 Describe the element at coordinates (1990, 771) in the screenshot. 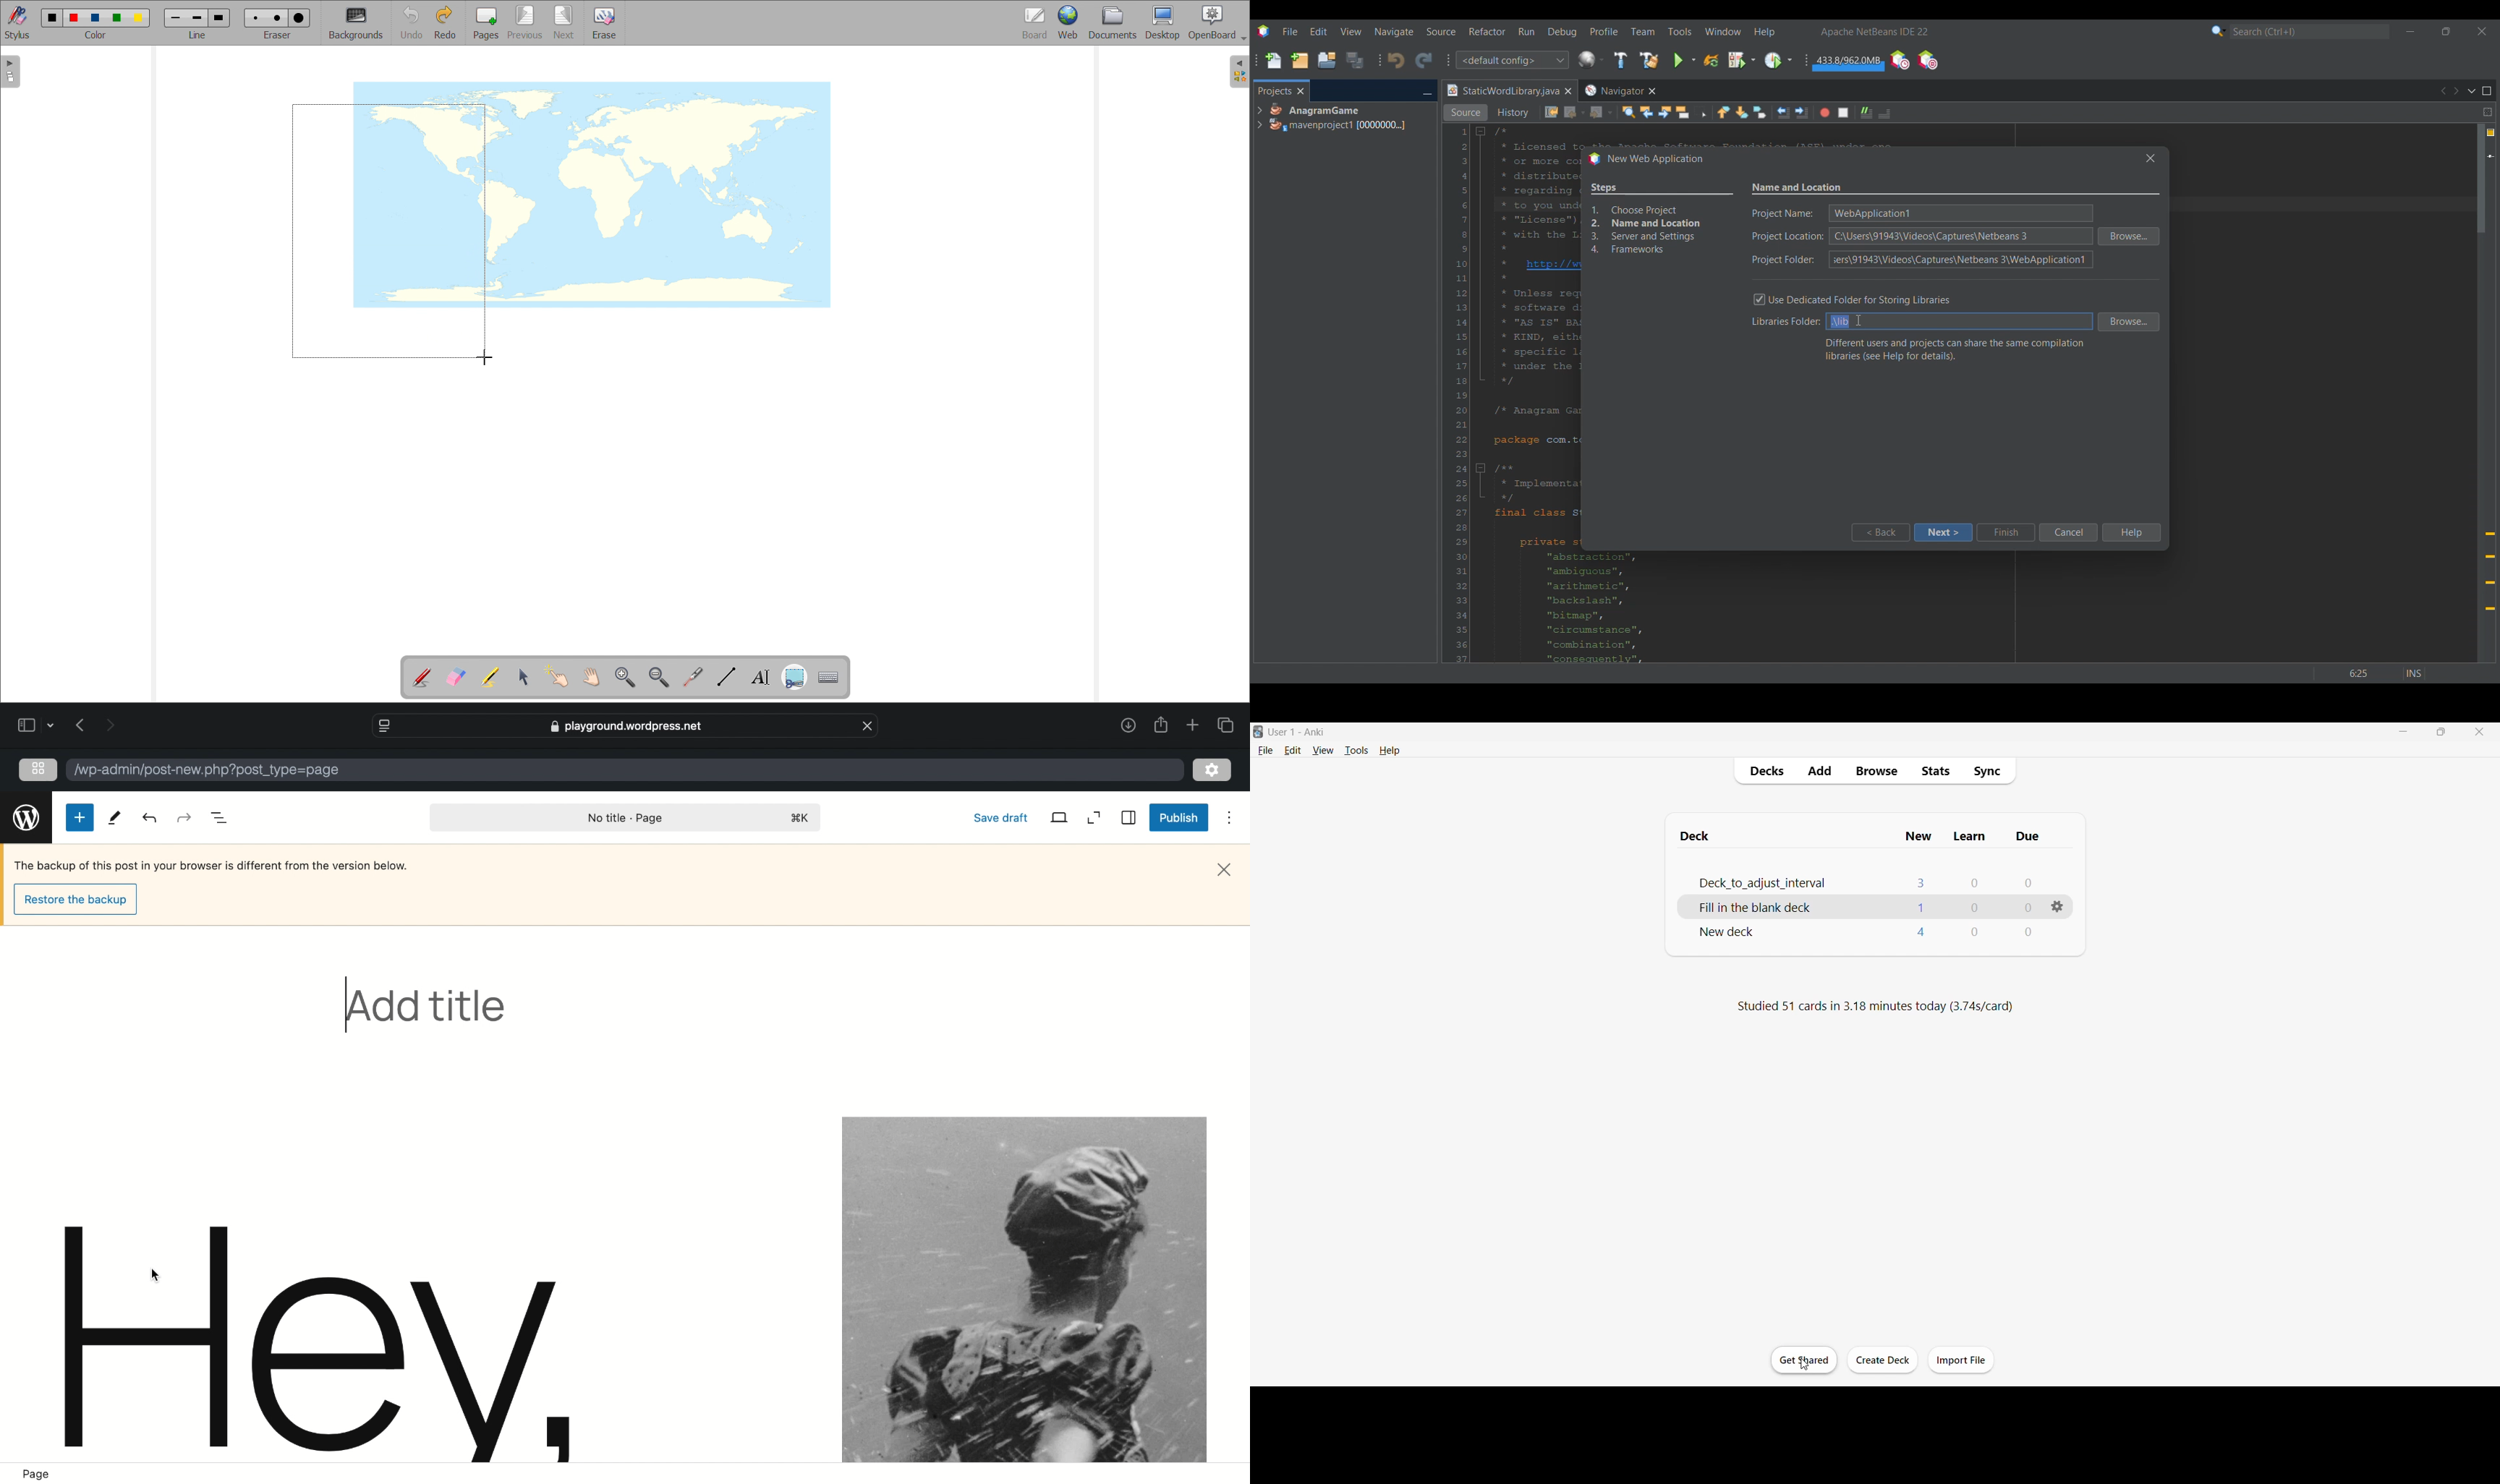

I see `Sync` at that location.